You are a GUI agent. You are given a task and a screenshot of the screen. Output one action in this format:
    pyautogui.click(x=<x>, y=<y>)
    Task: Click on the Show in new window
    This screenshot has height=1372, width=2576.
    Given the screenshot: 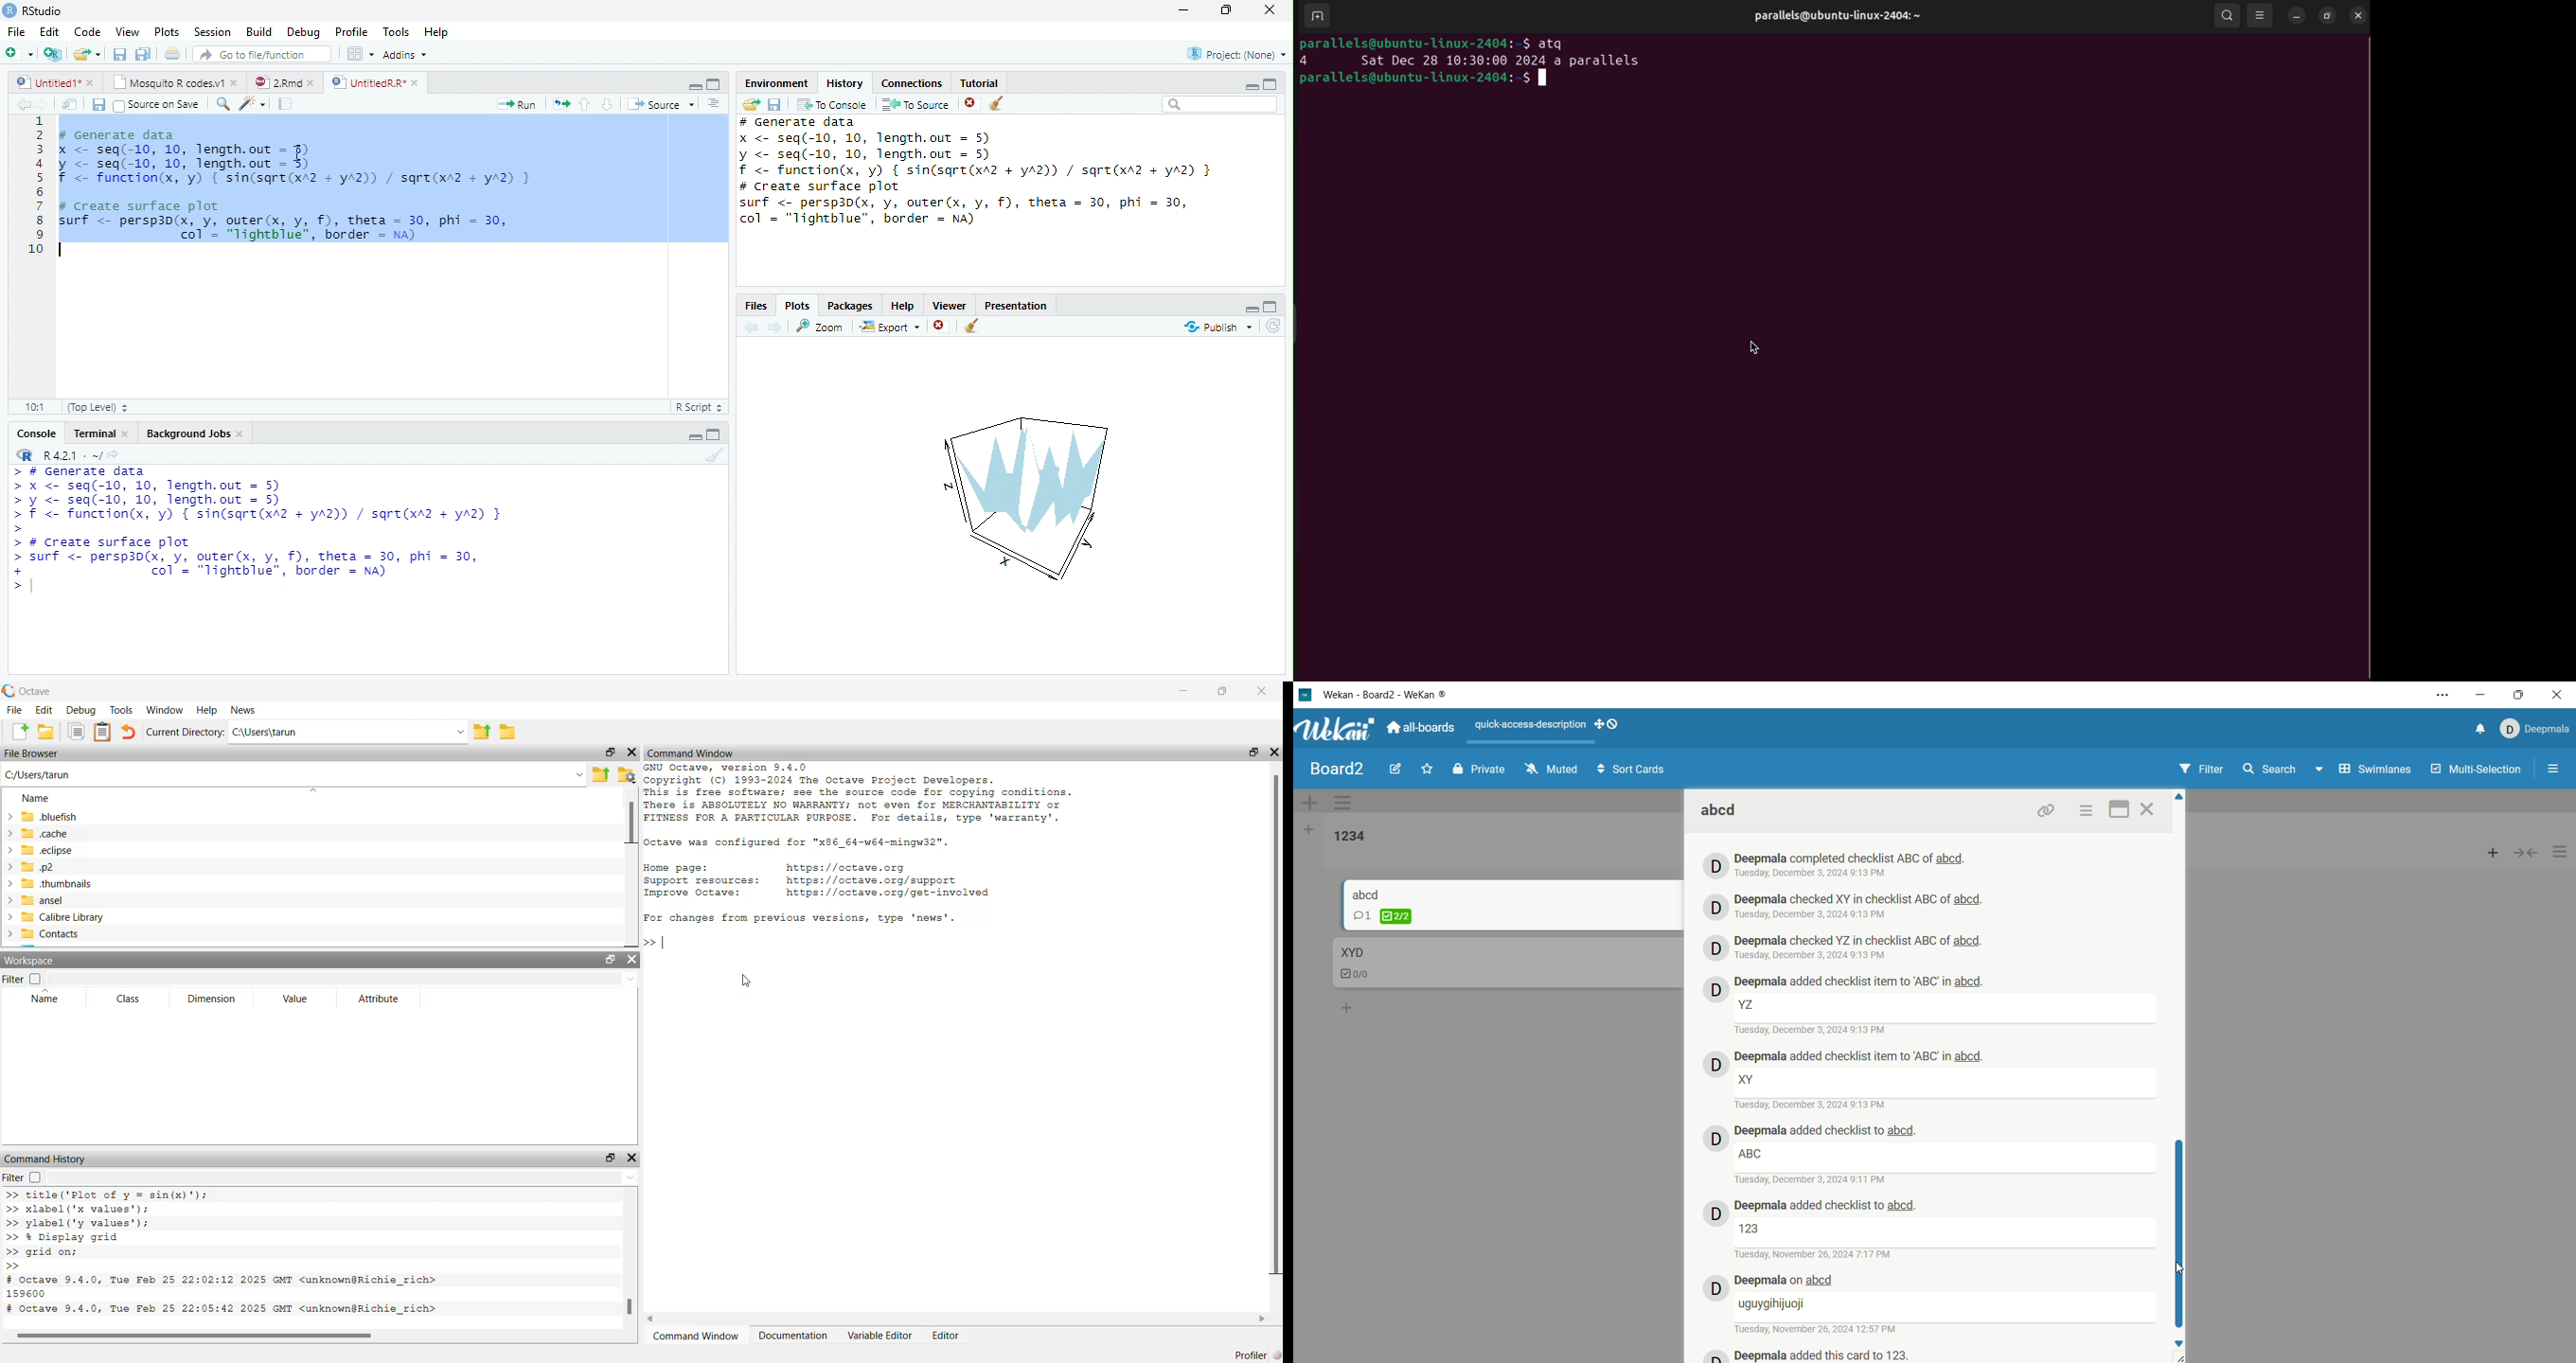 What is the action you would take?
    pyautogui.click(x=69, y=104)
    